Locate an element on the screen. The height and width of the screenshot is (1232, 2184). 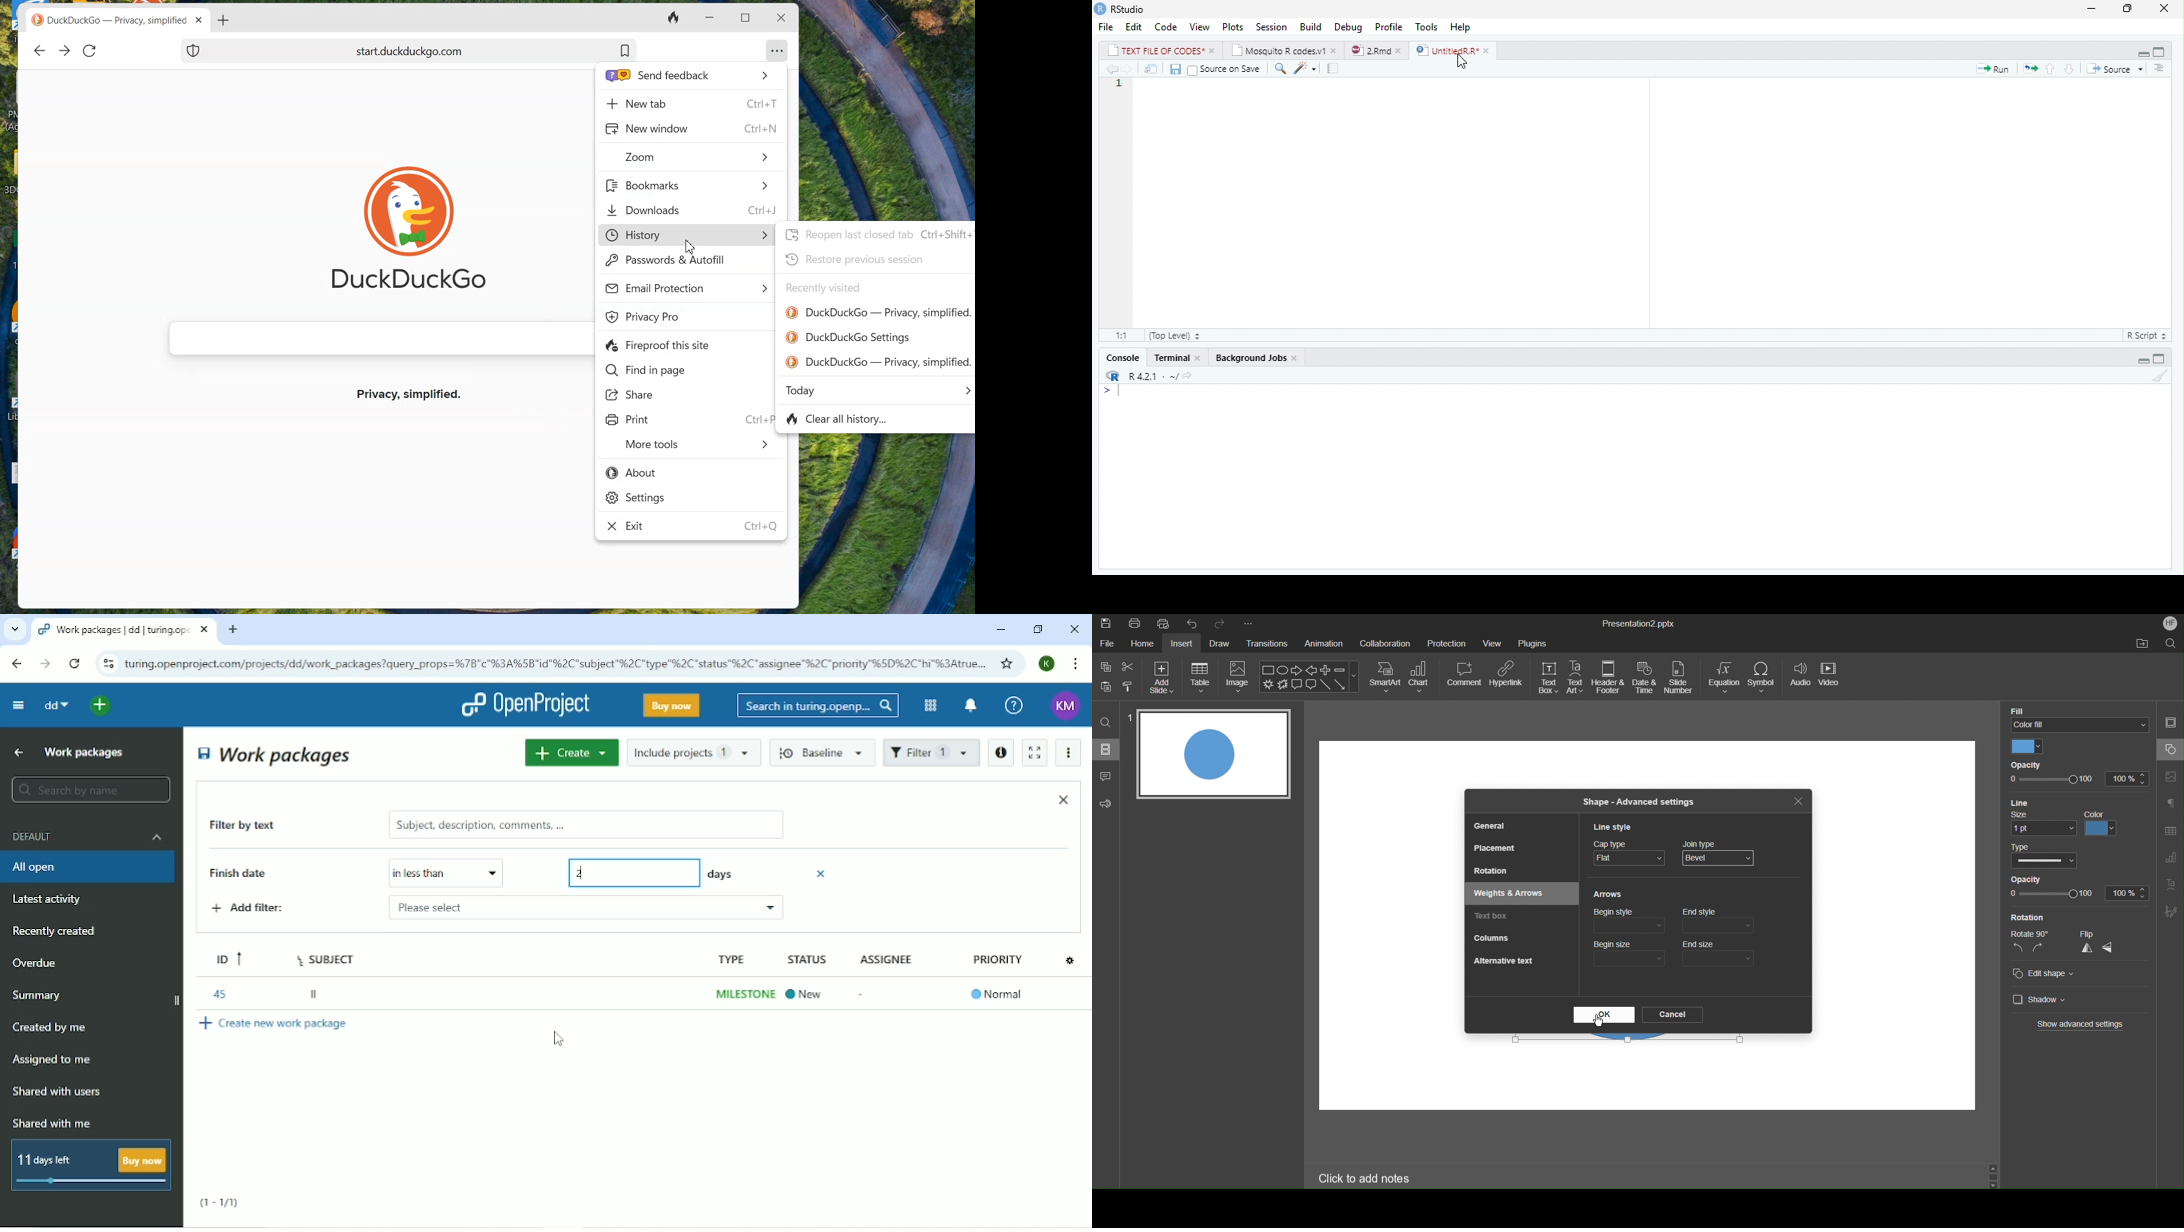
Chart is located at coordinates (1421, 677).